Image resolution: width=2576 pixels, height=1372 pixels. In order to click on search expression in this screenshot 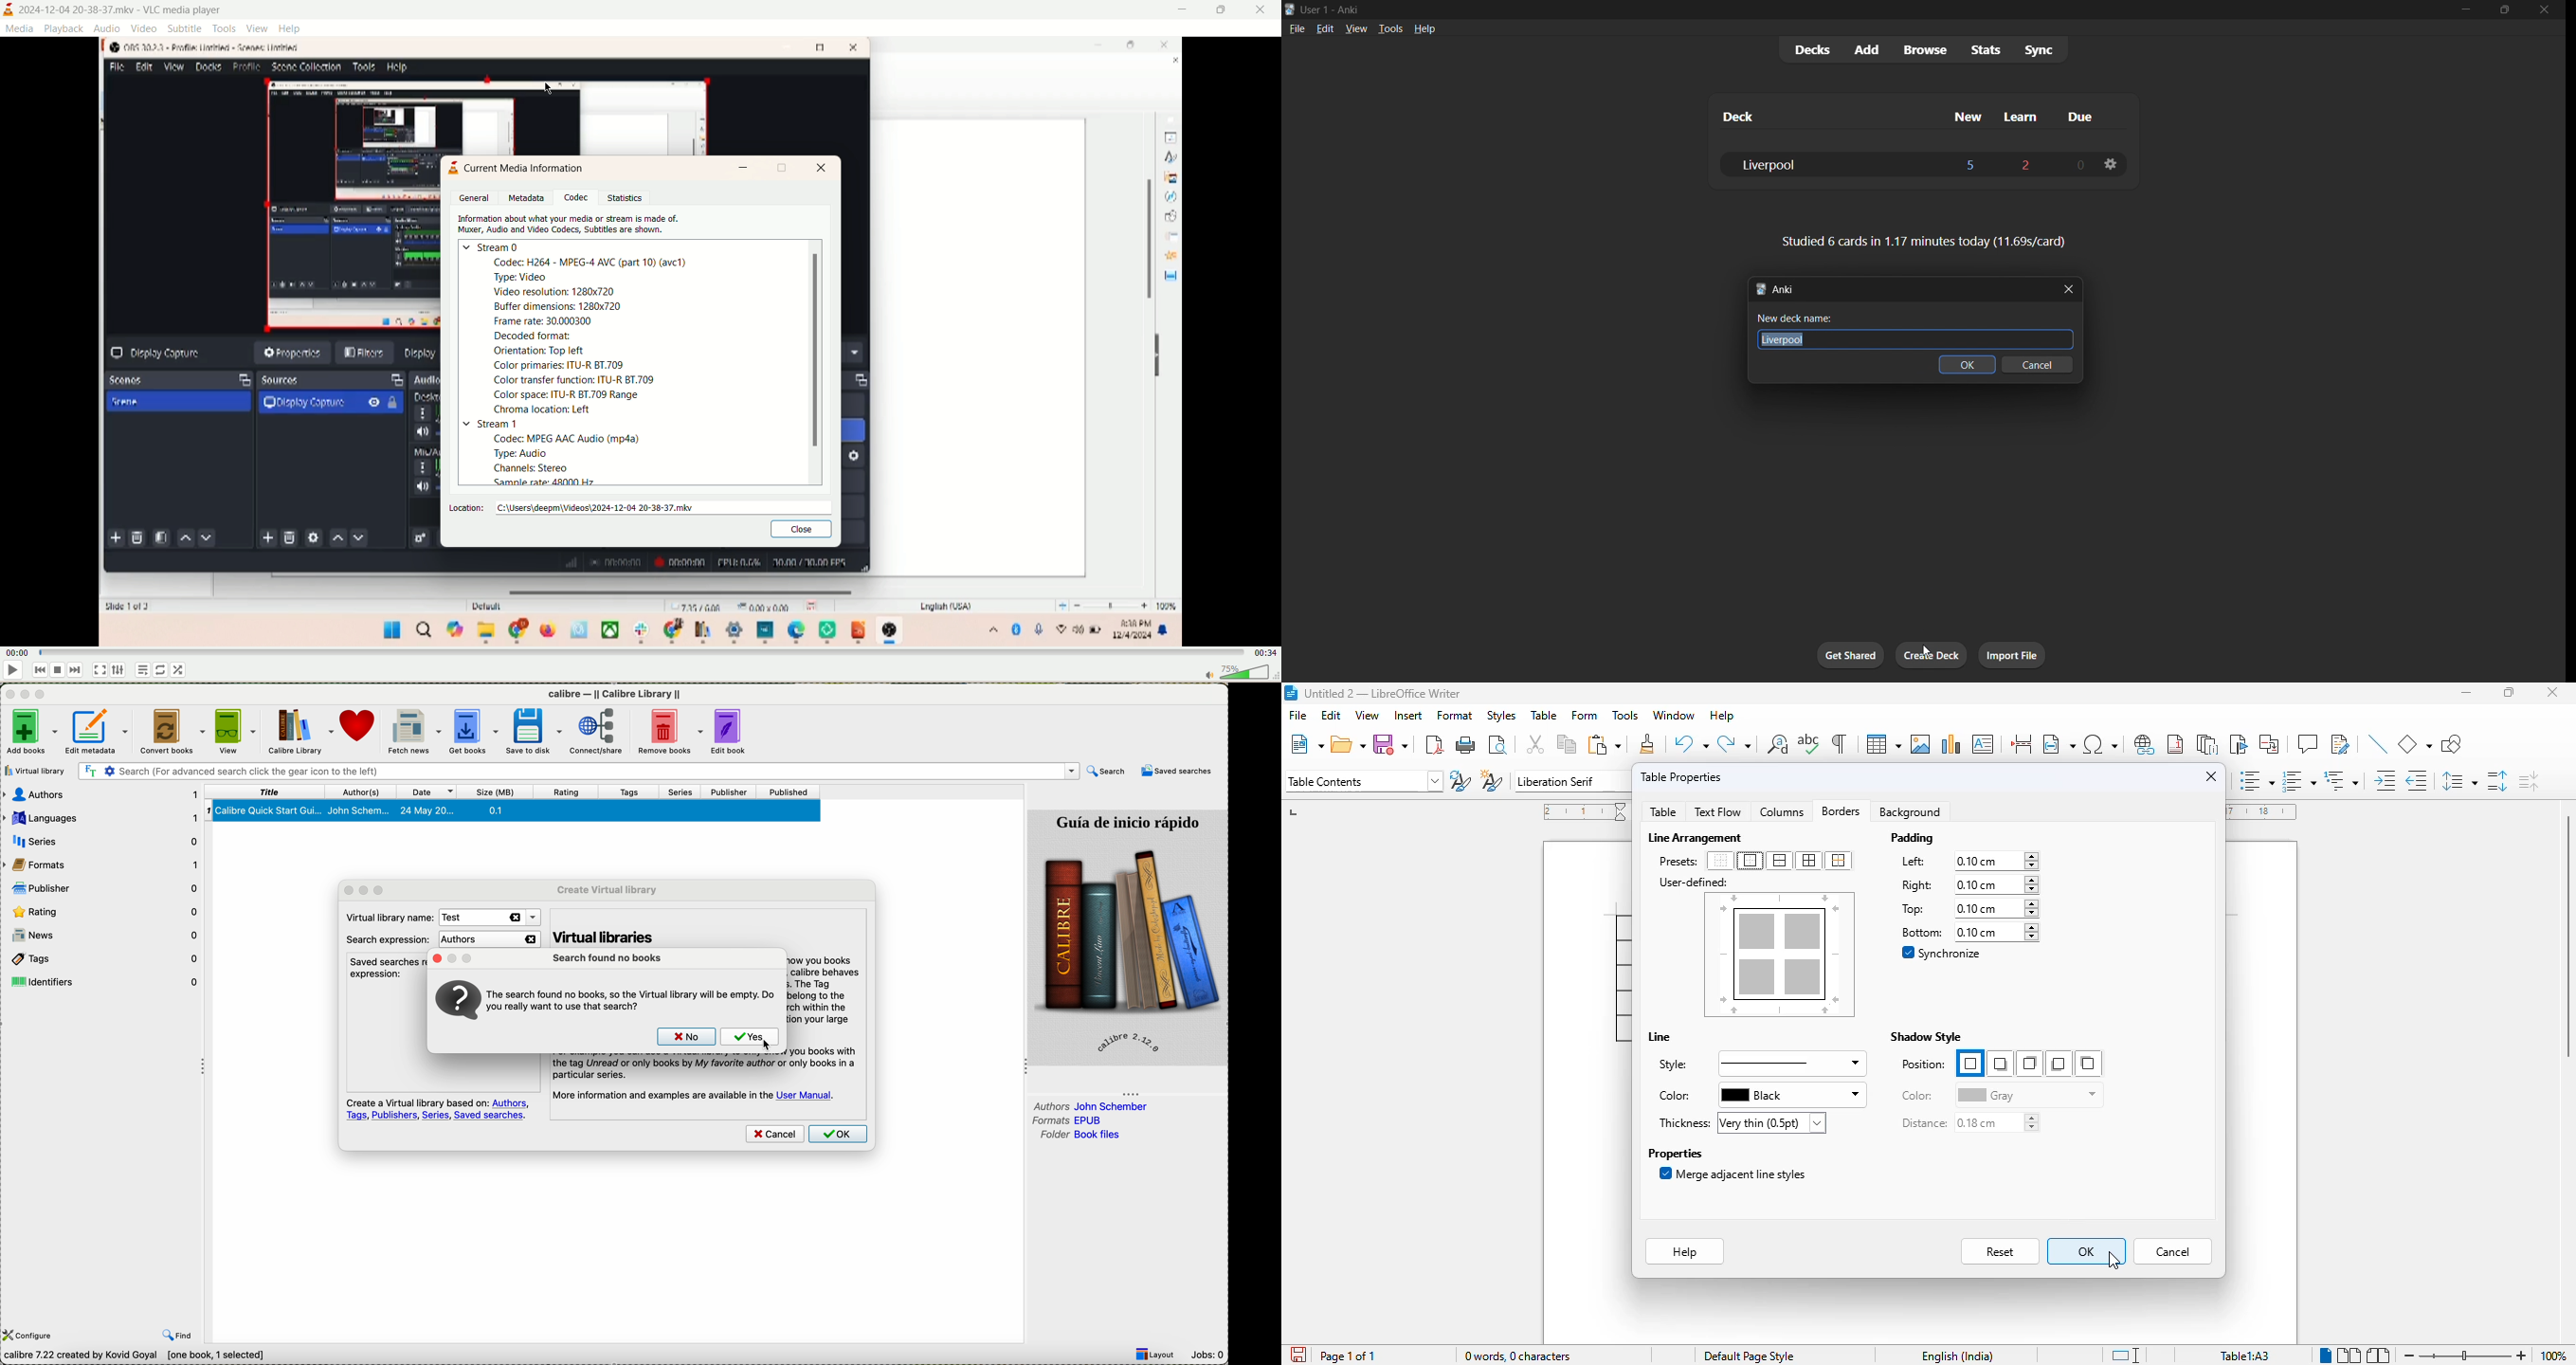, I will do `click(388, 940)`.